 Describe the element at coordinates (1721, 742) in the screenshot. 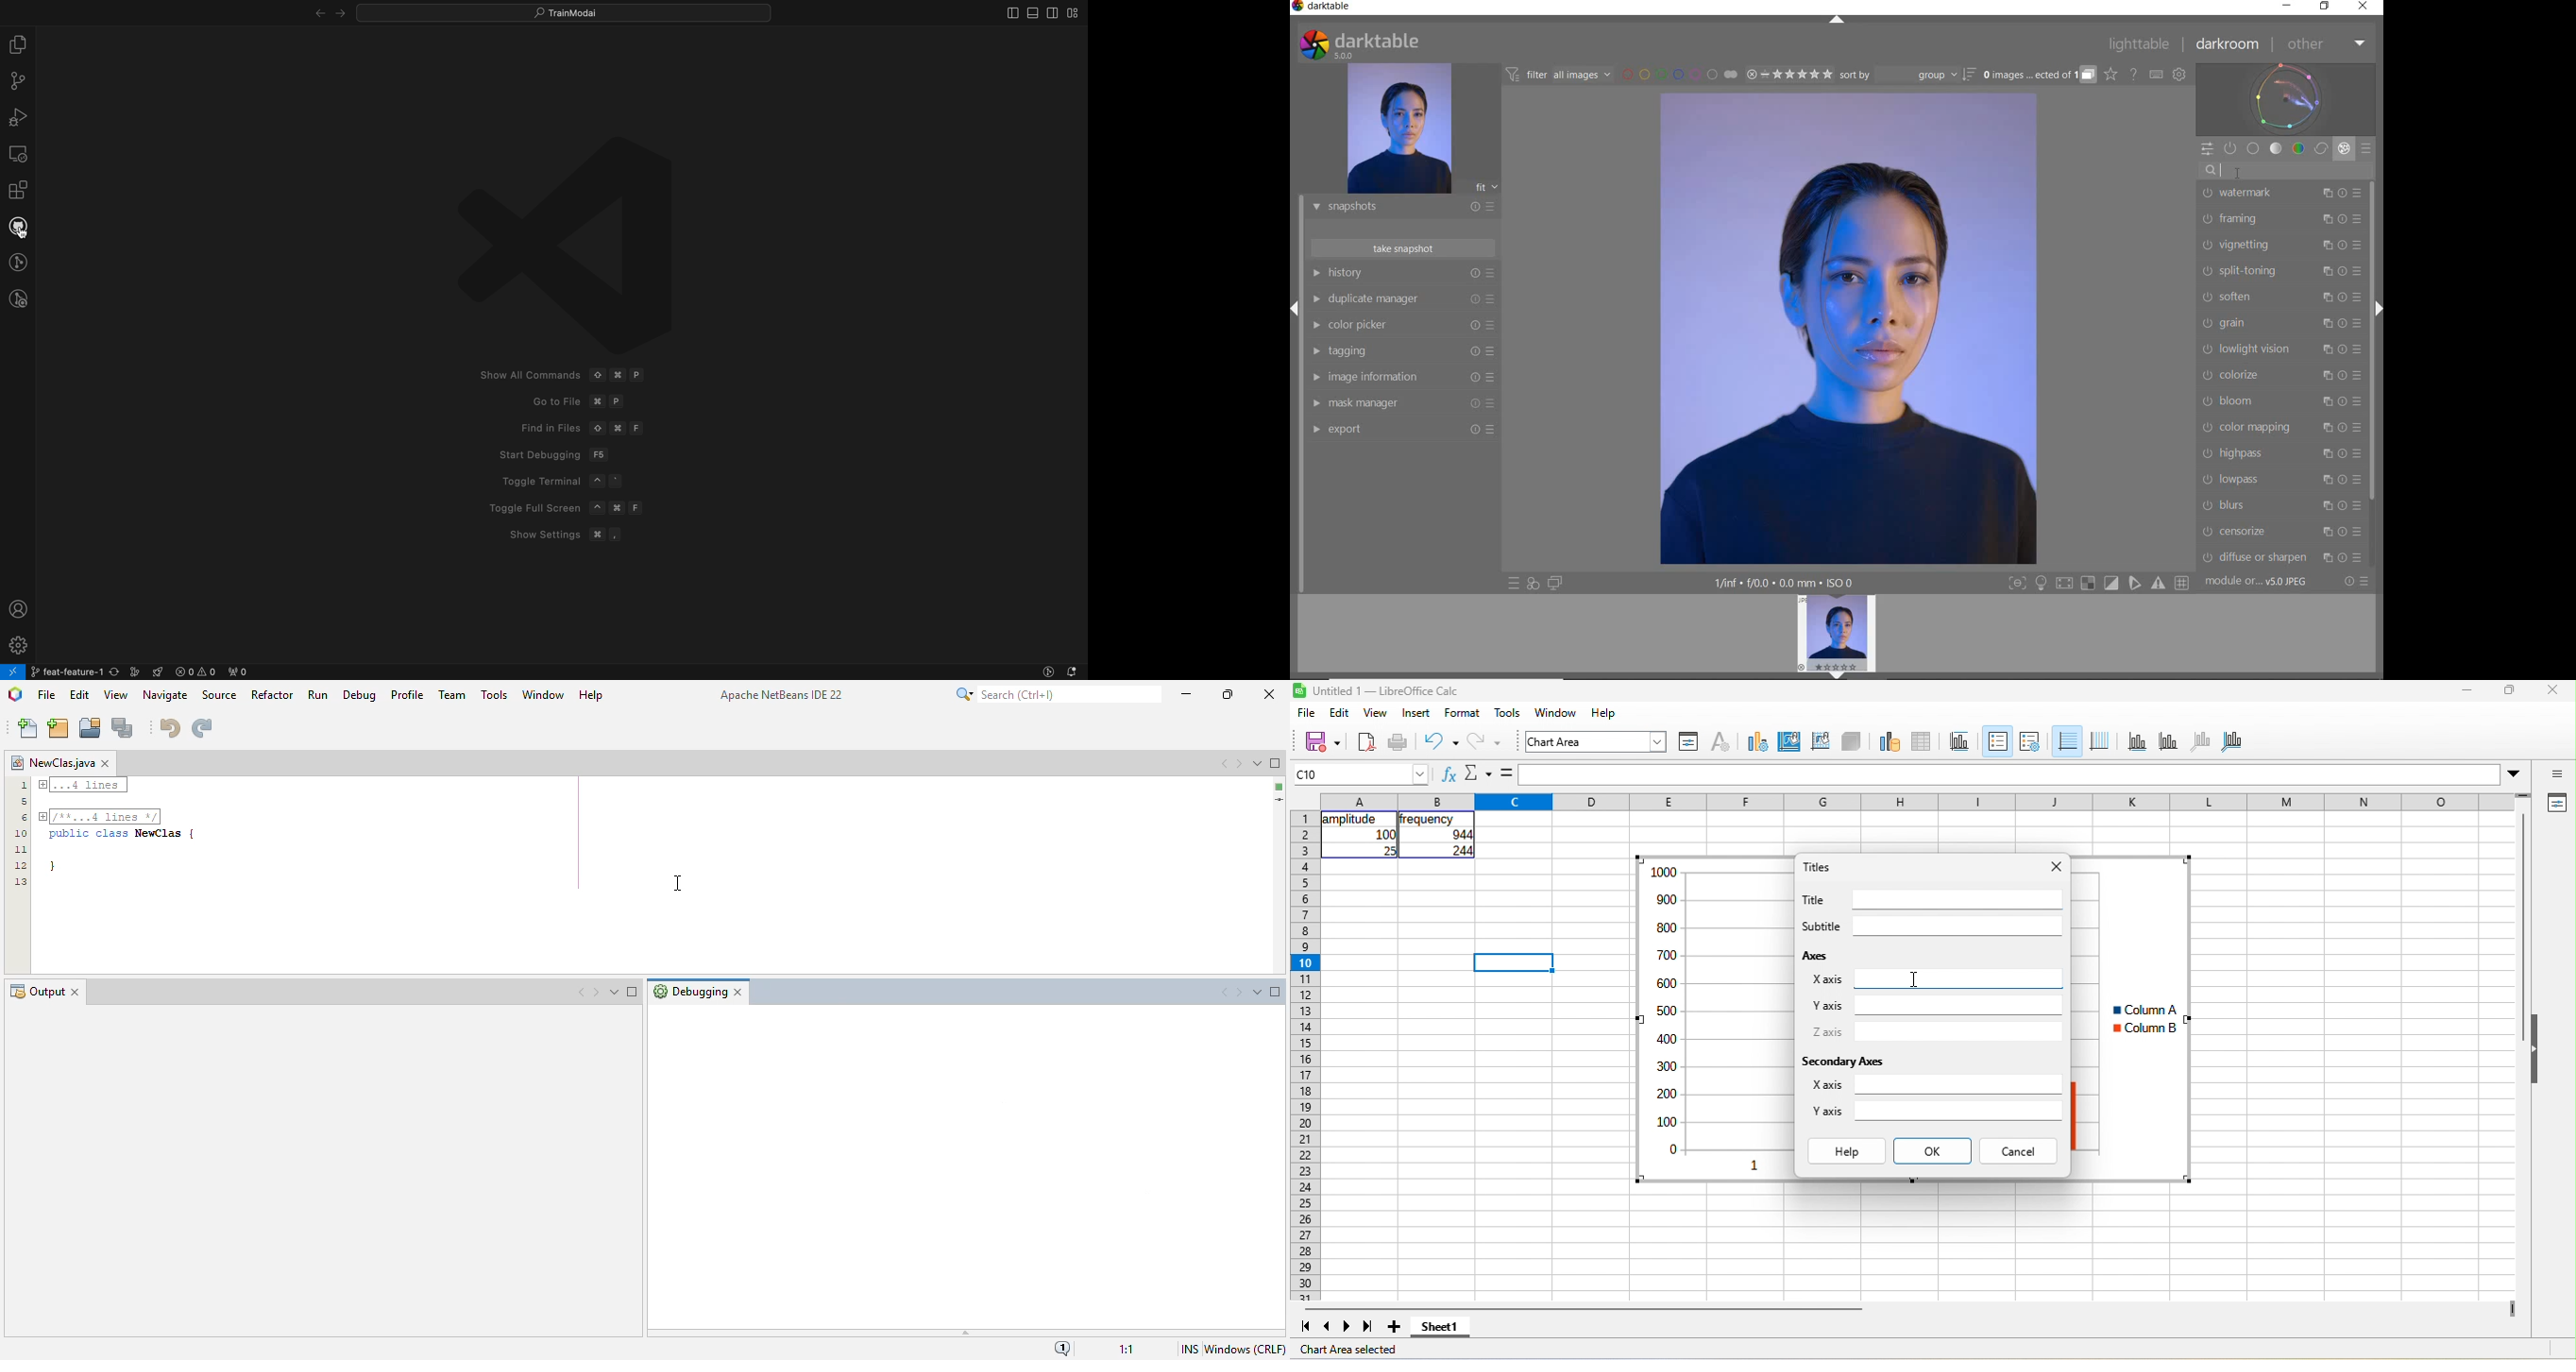

I see `character` at that location.